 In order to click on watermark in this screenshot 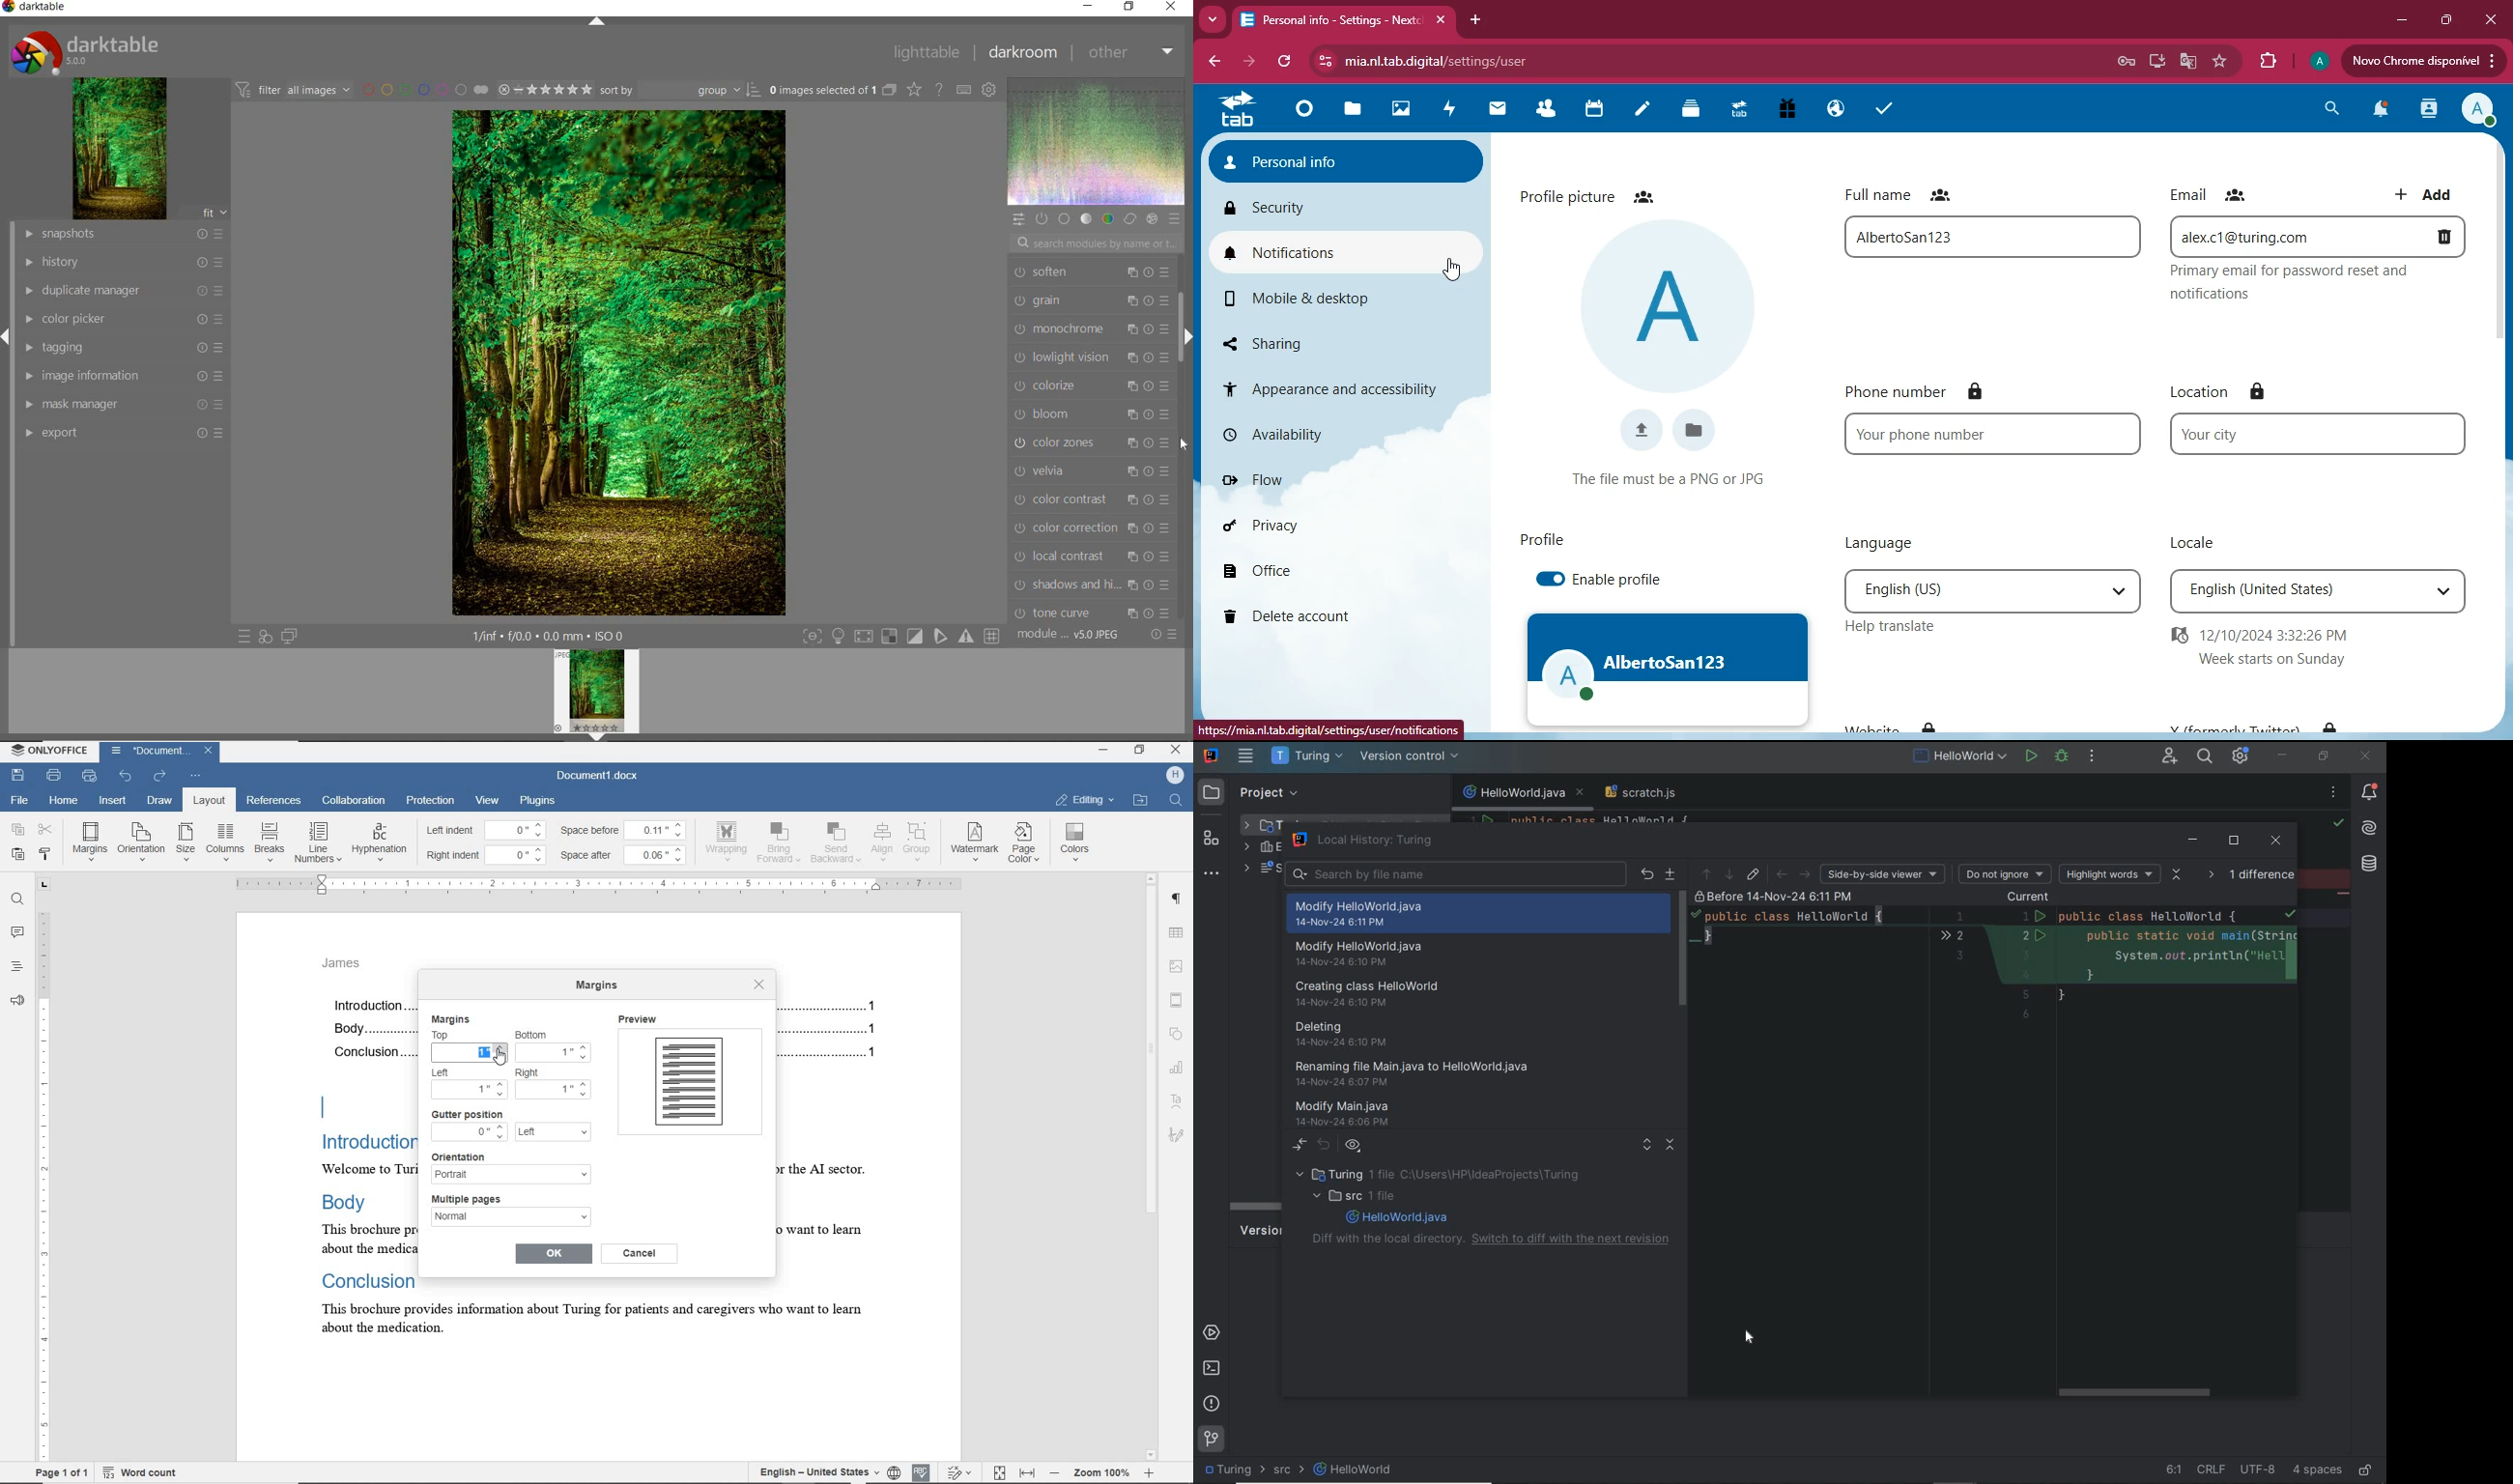, I will do `click(977, 843)`.